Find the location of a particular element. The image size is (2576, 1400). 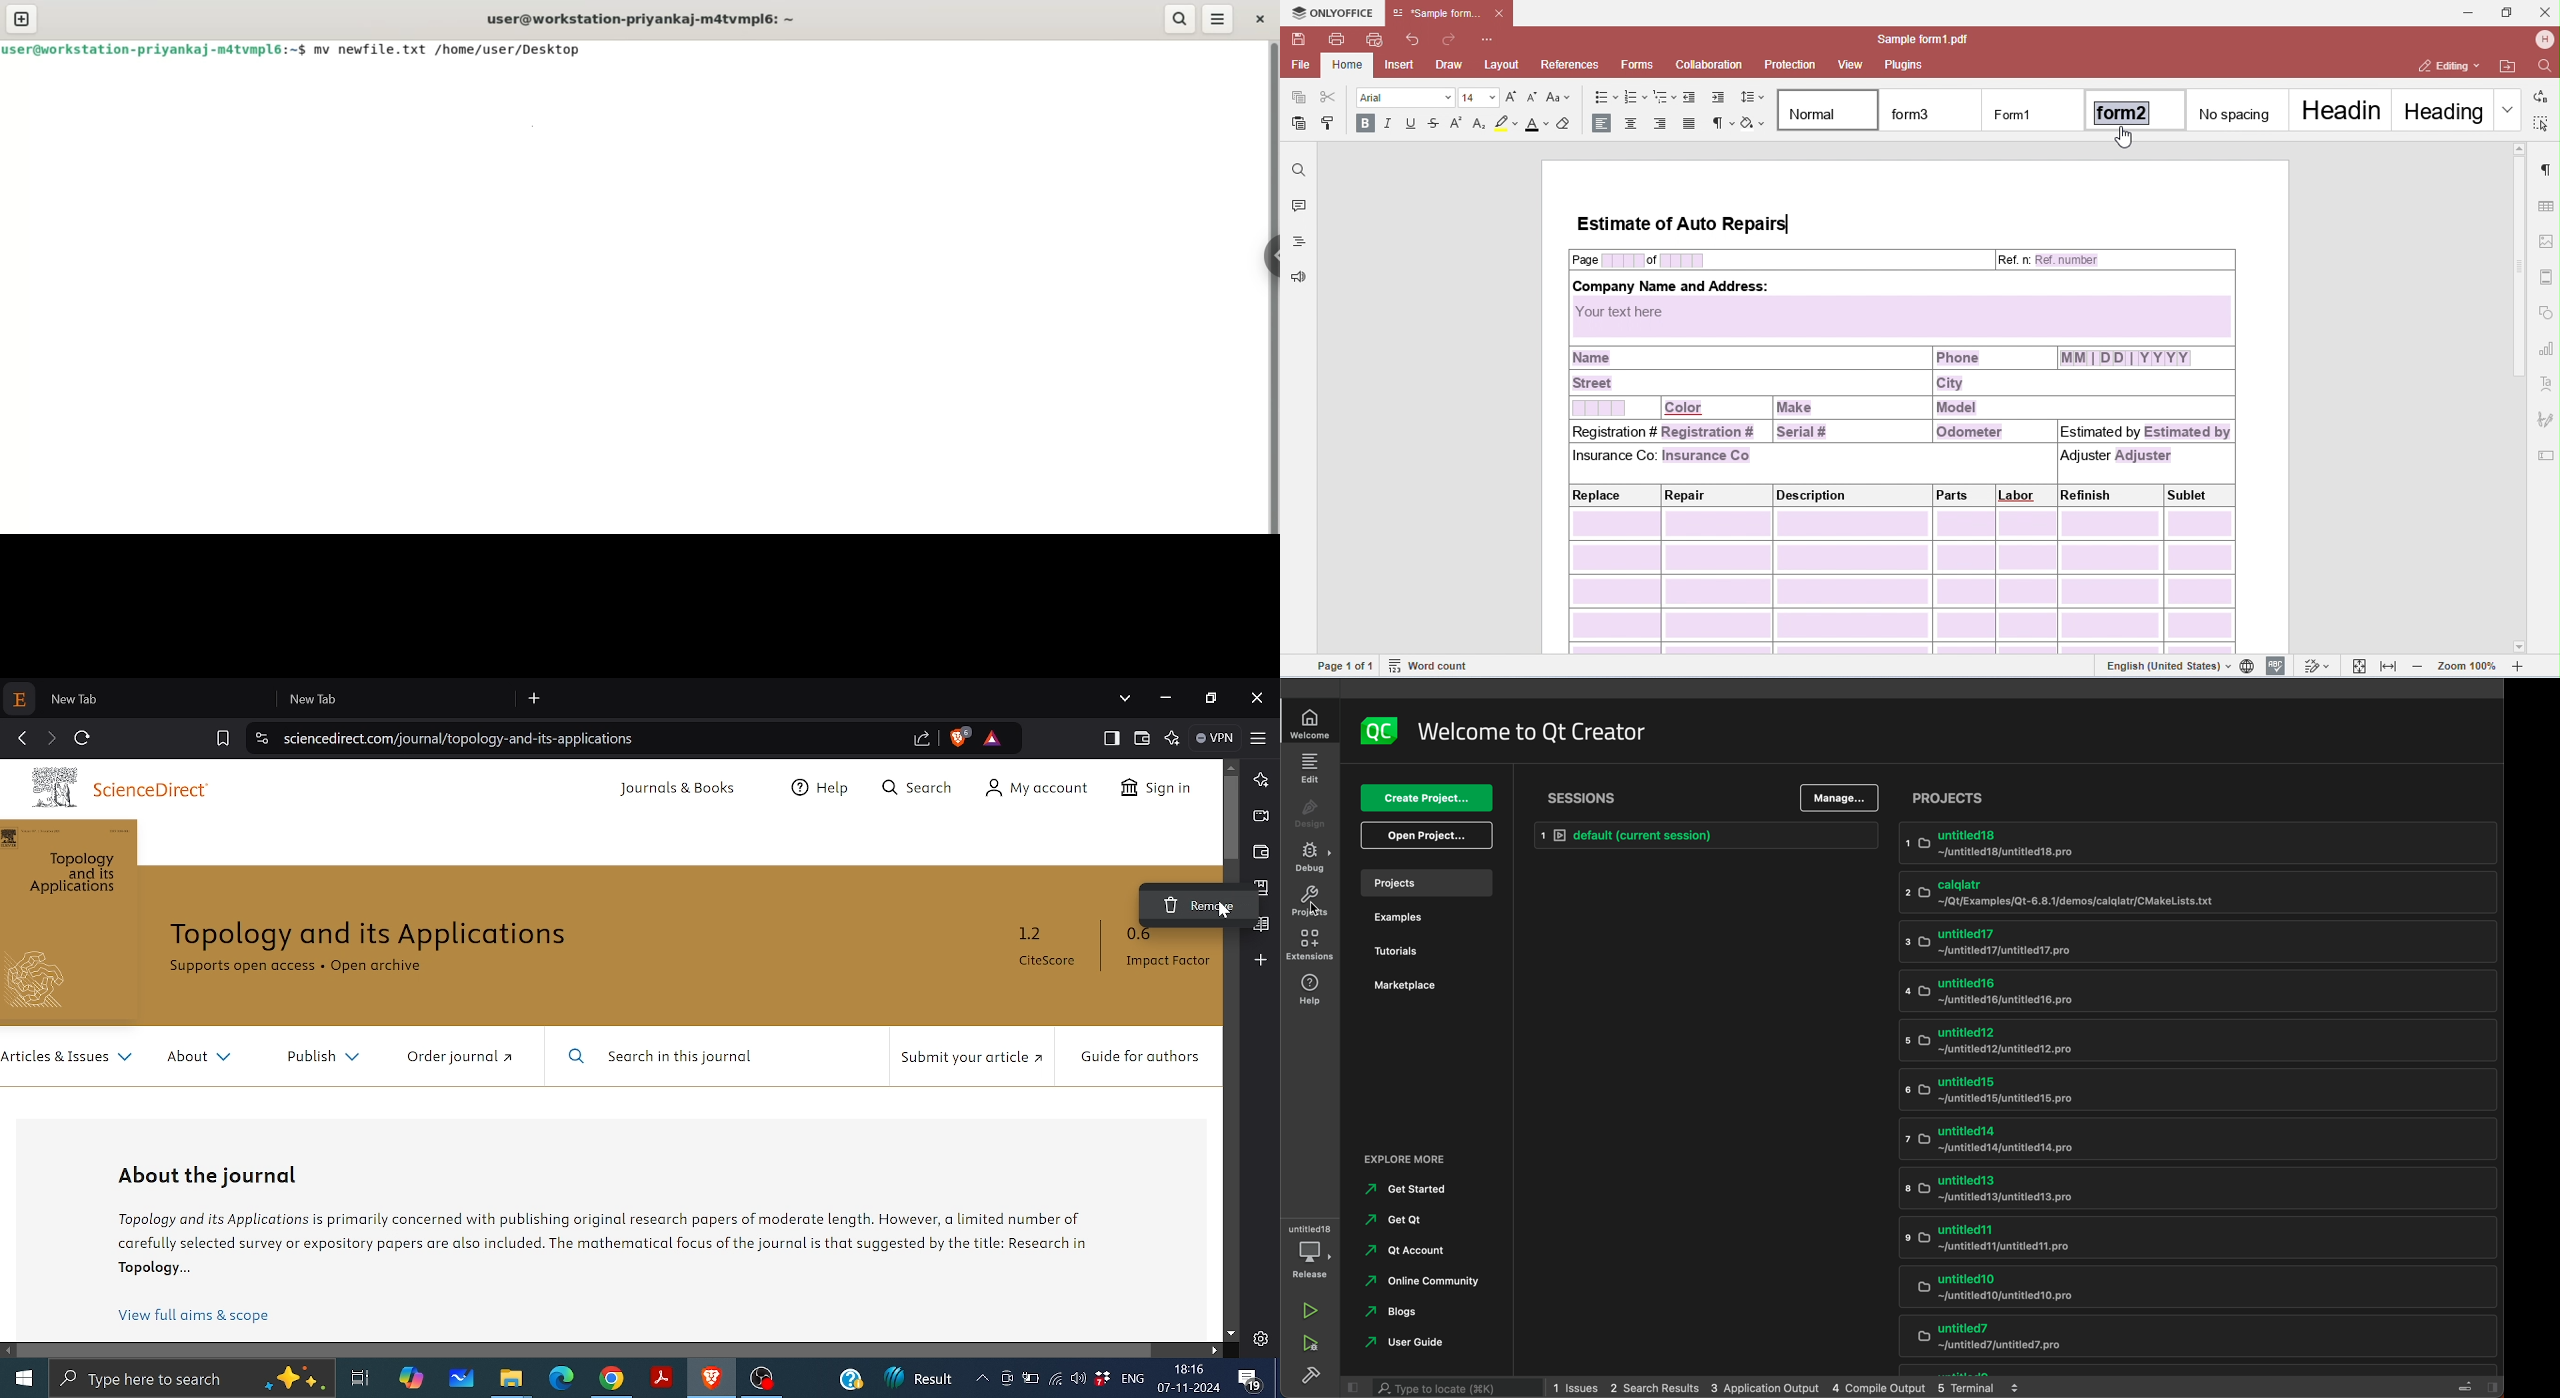

get started is located at coordinates (1416, 1189).